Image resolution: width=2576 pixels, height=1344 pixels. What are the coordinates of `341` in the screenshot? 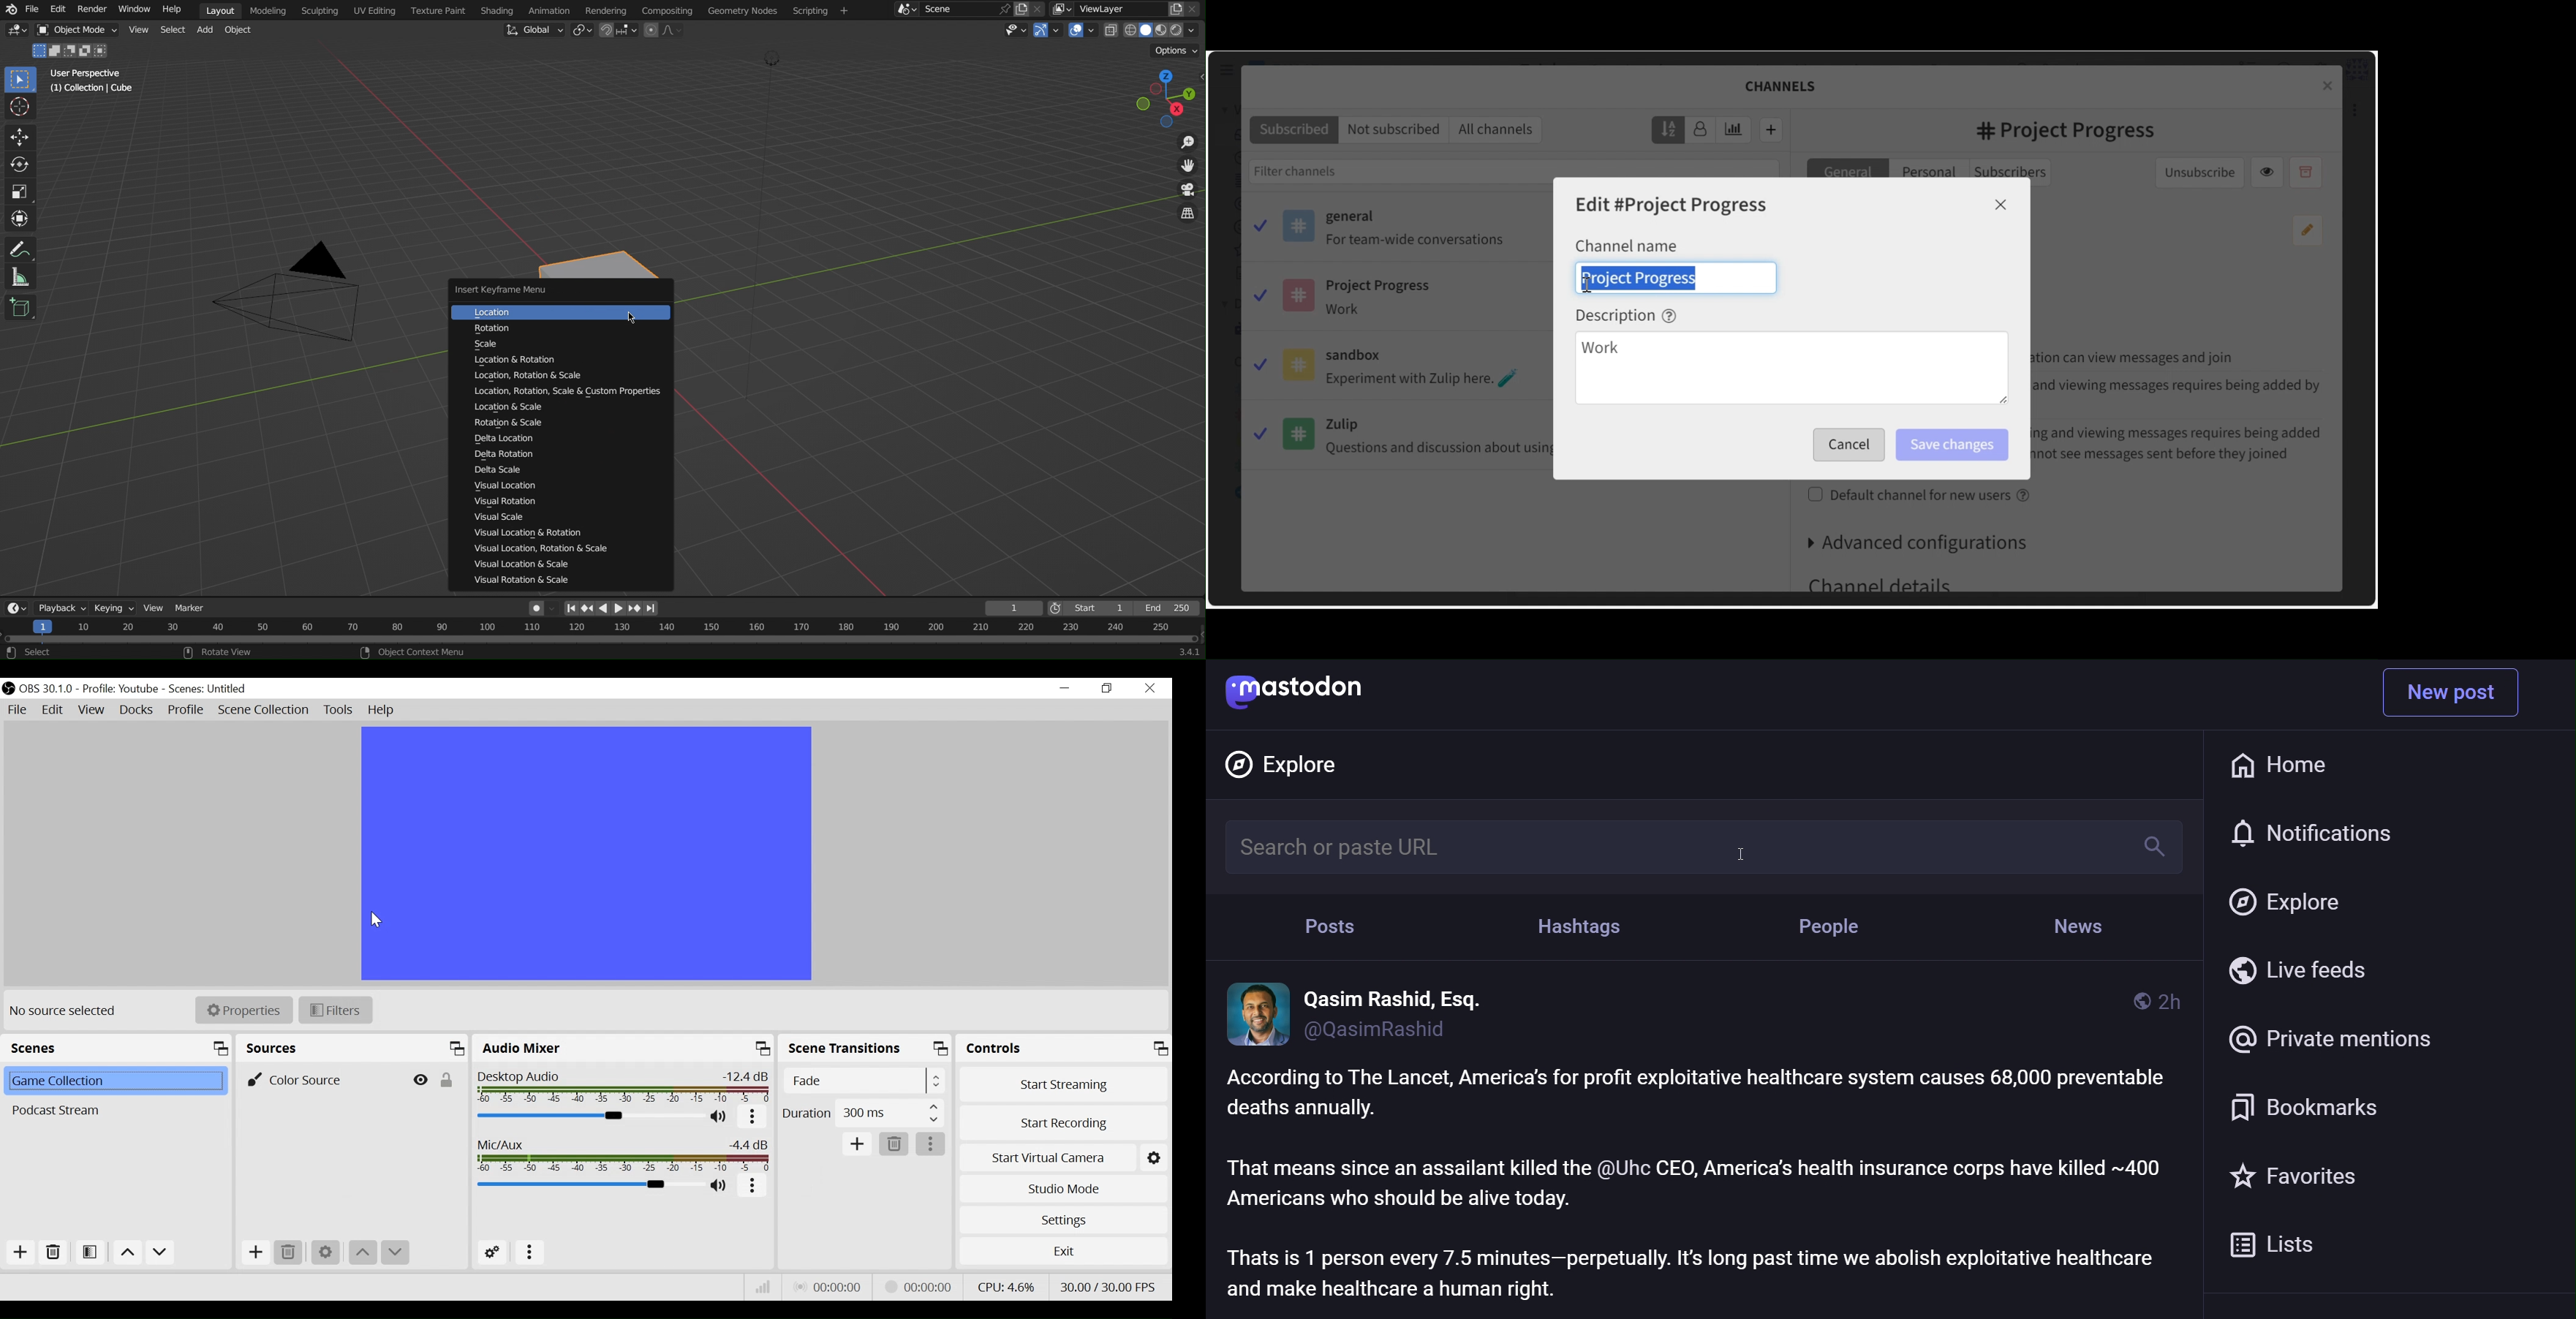 It's located at (1177, 653).